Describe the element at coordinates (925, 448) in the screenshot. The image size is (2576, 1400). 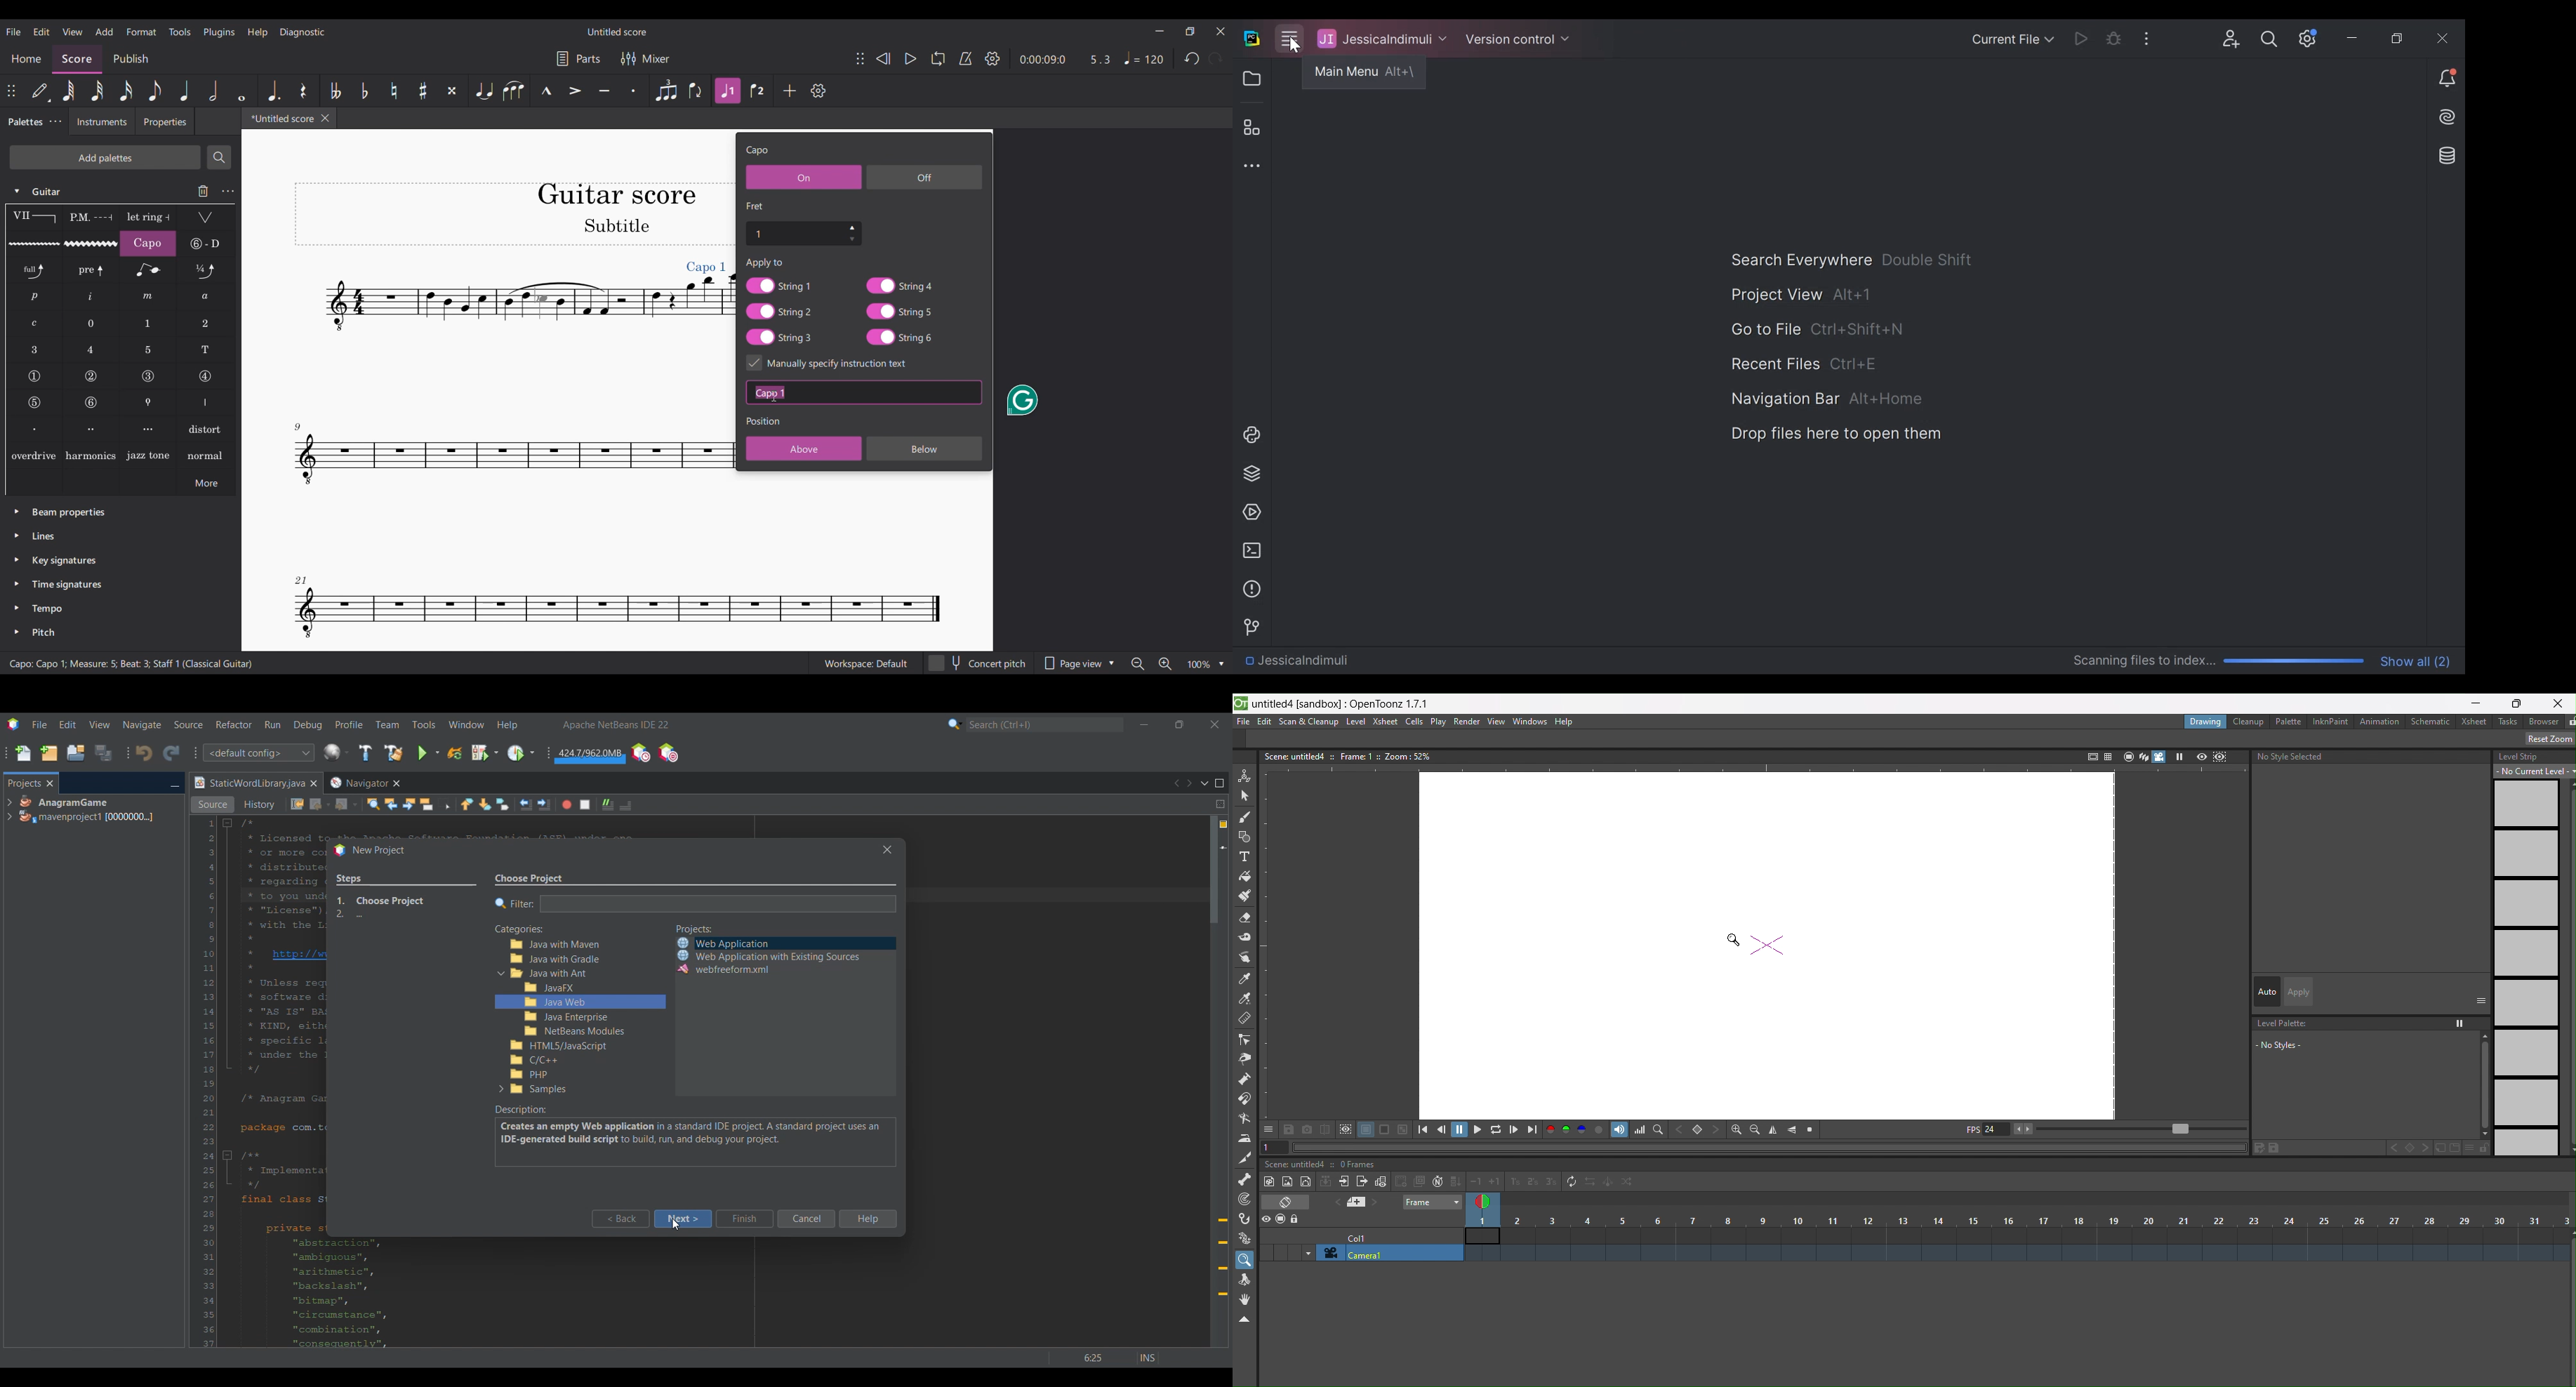
I see `Below` at that location.